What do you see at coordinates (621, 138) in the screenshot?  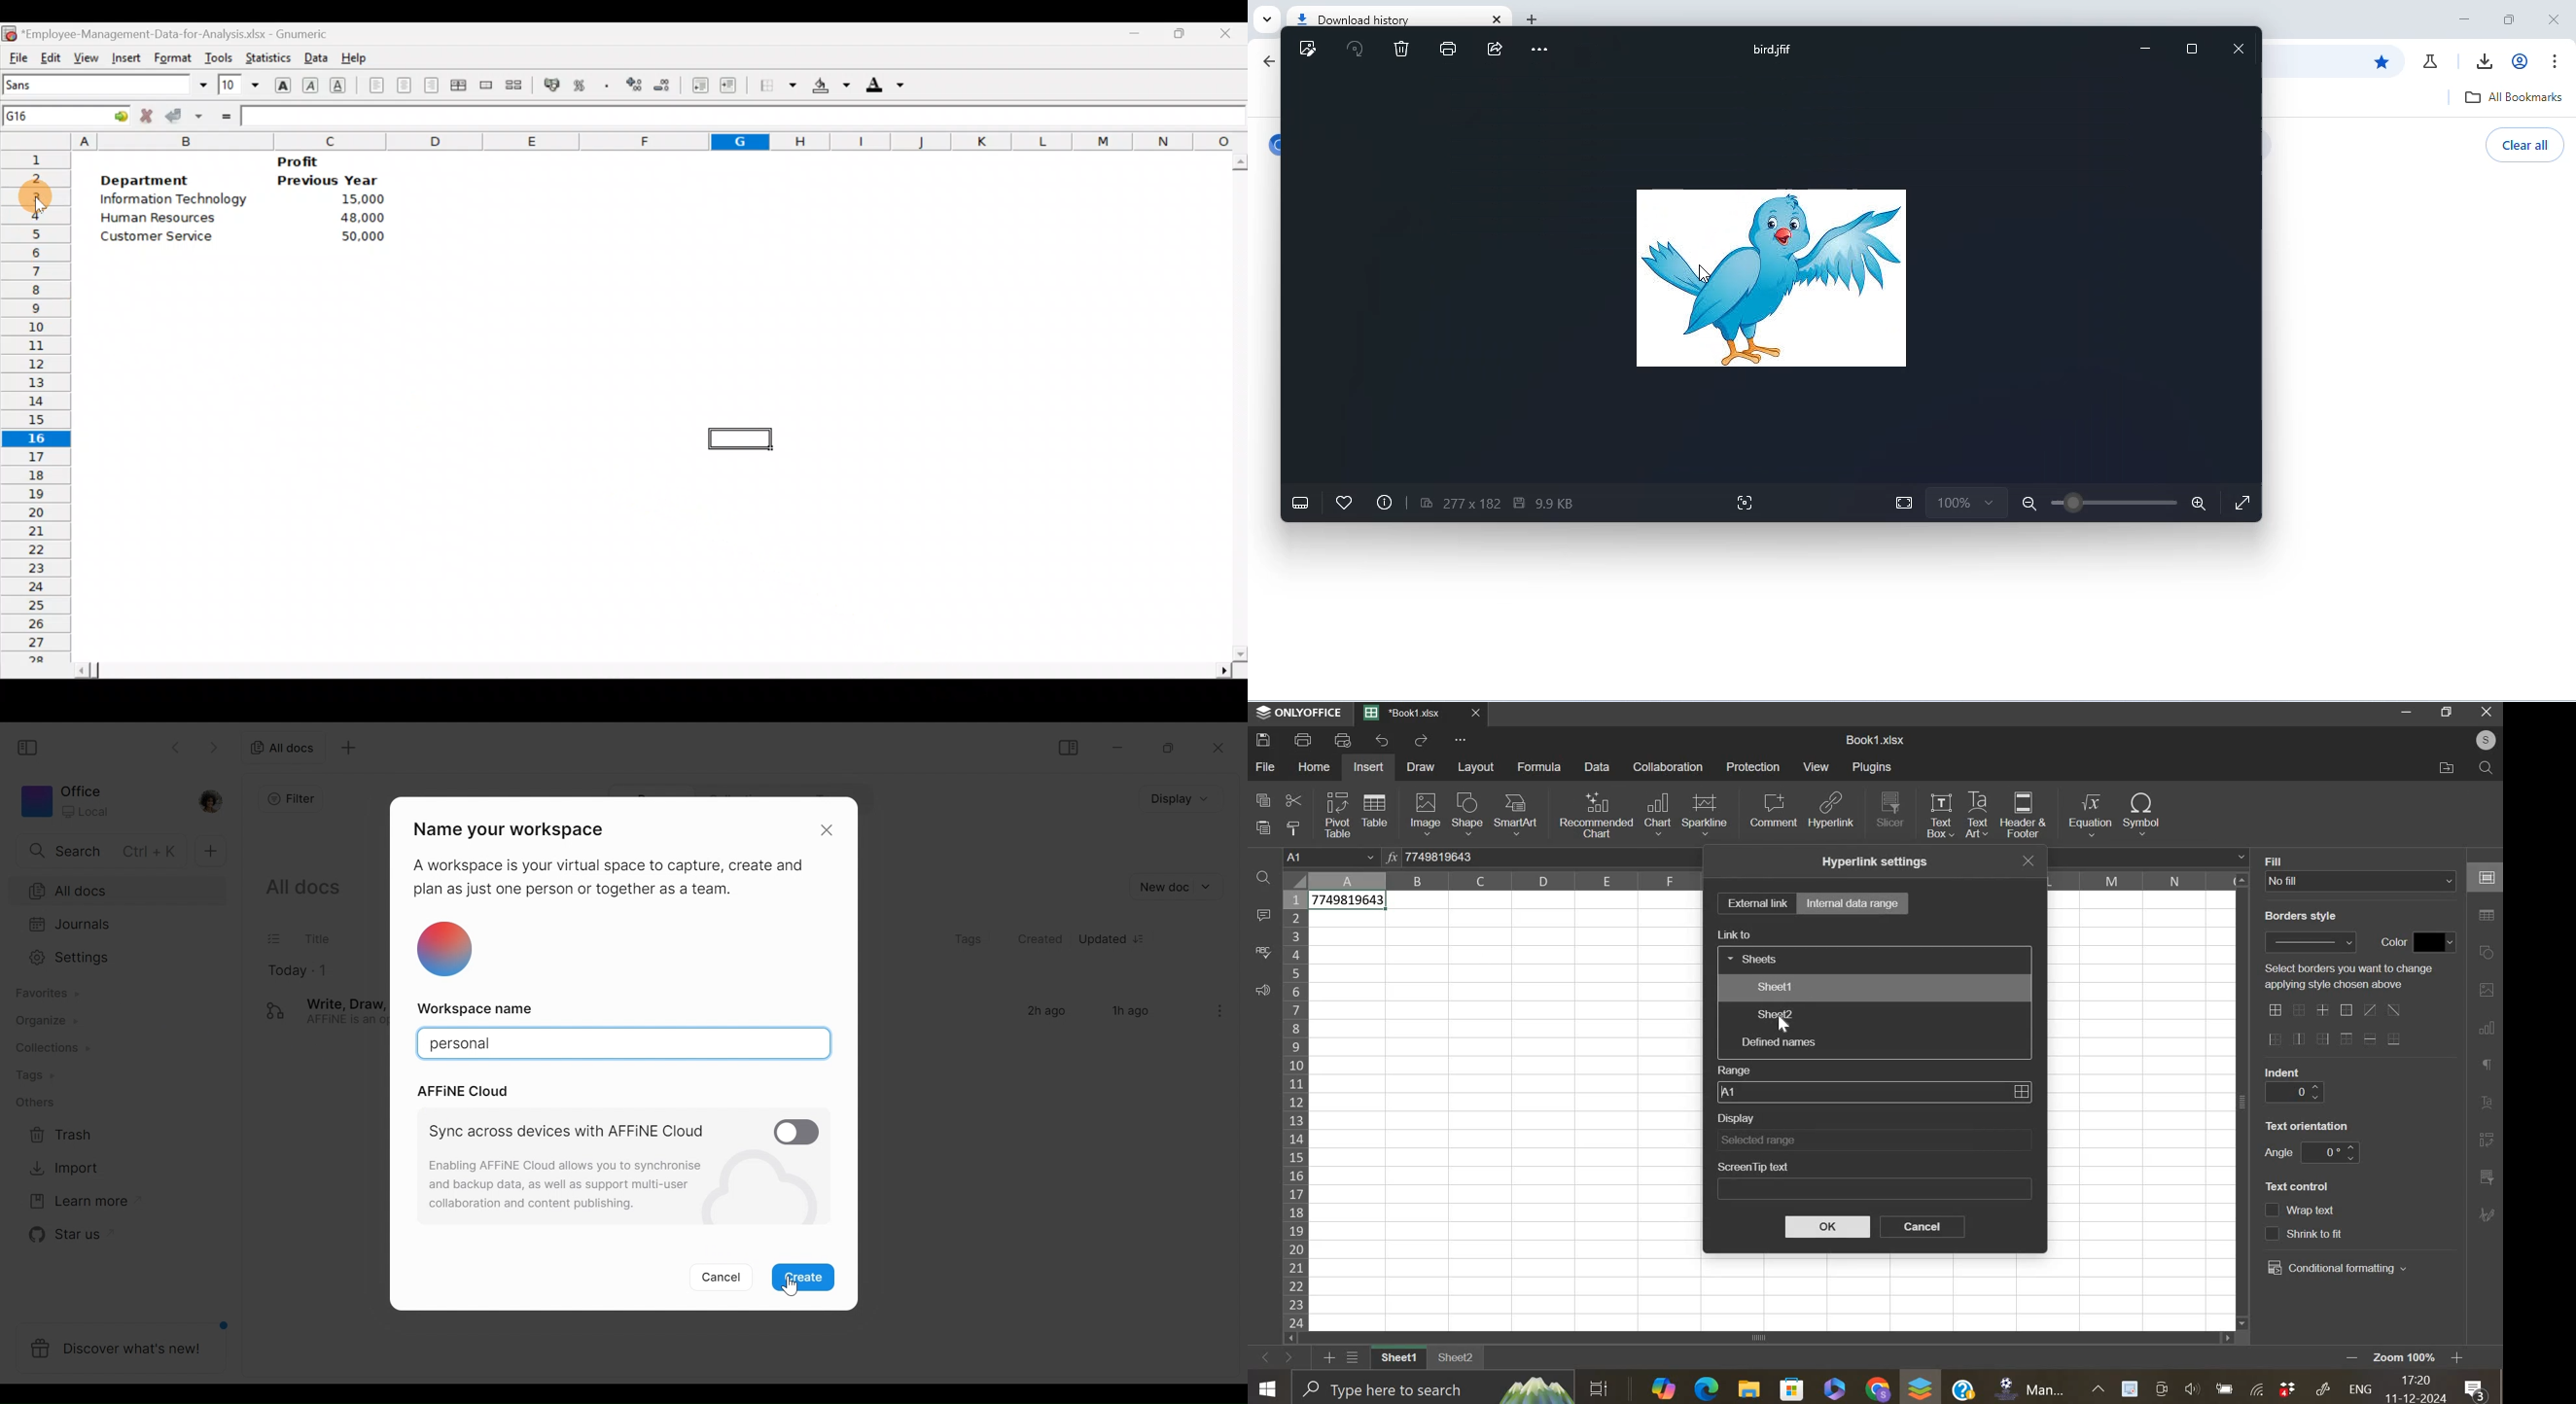 I see `Columns` at bounding box center [621, 138].